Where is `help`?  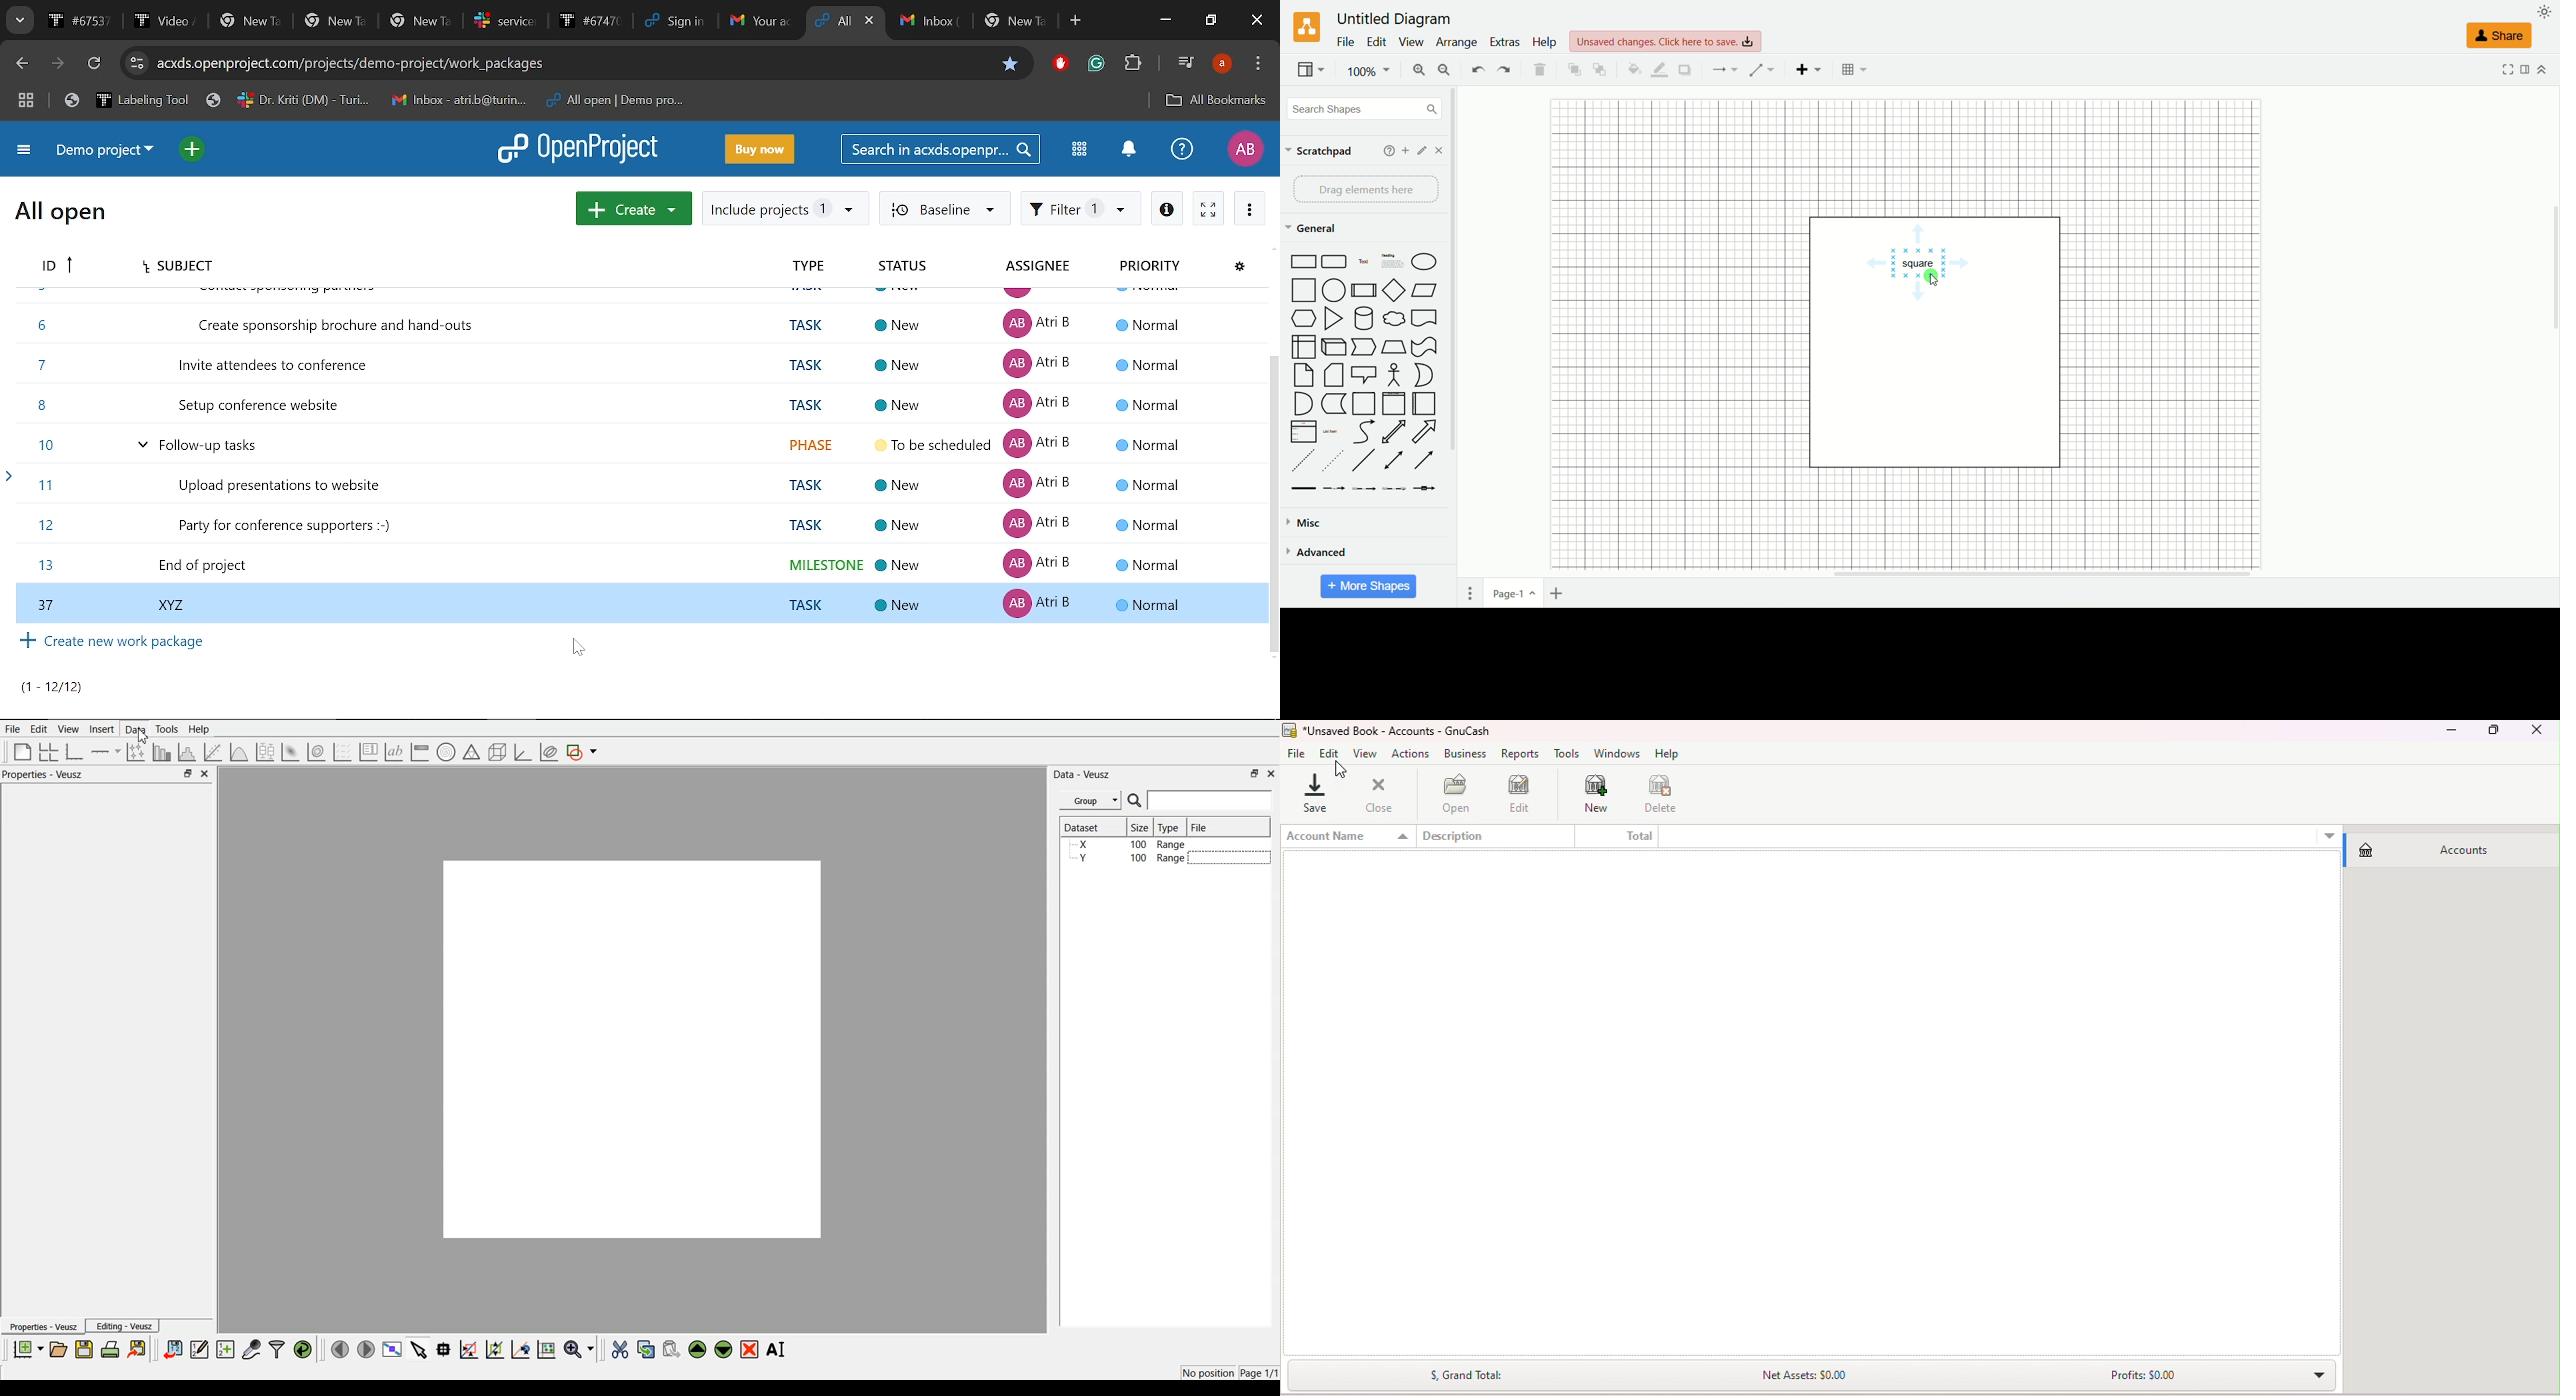
help is located at coordinates (1386, 151).